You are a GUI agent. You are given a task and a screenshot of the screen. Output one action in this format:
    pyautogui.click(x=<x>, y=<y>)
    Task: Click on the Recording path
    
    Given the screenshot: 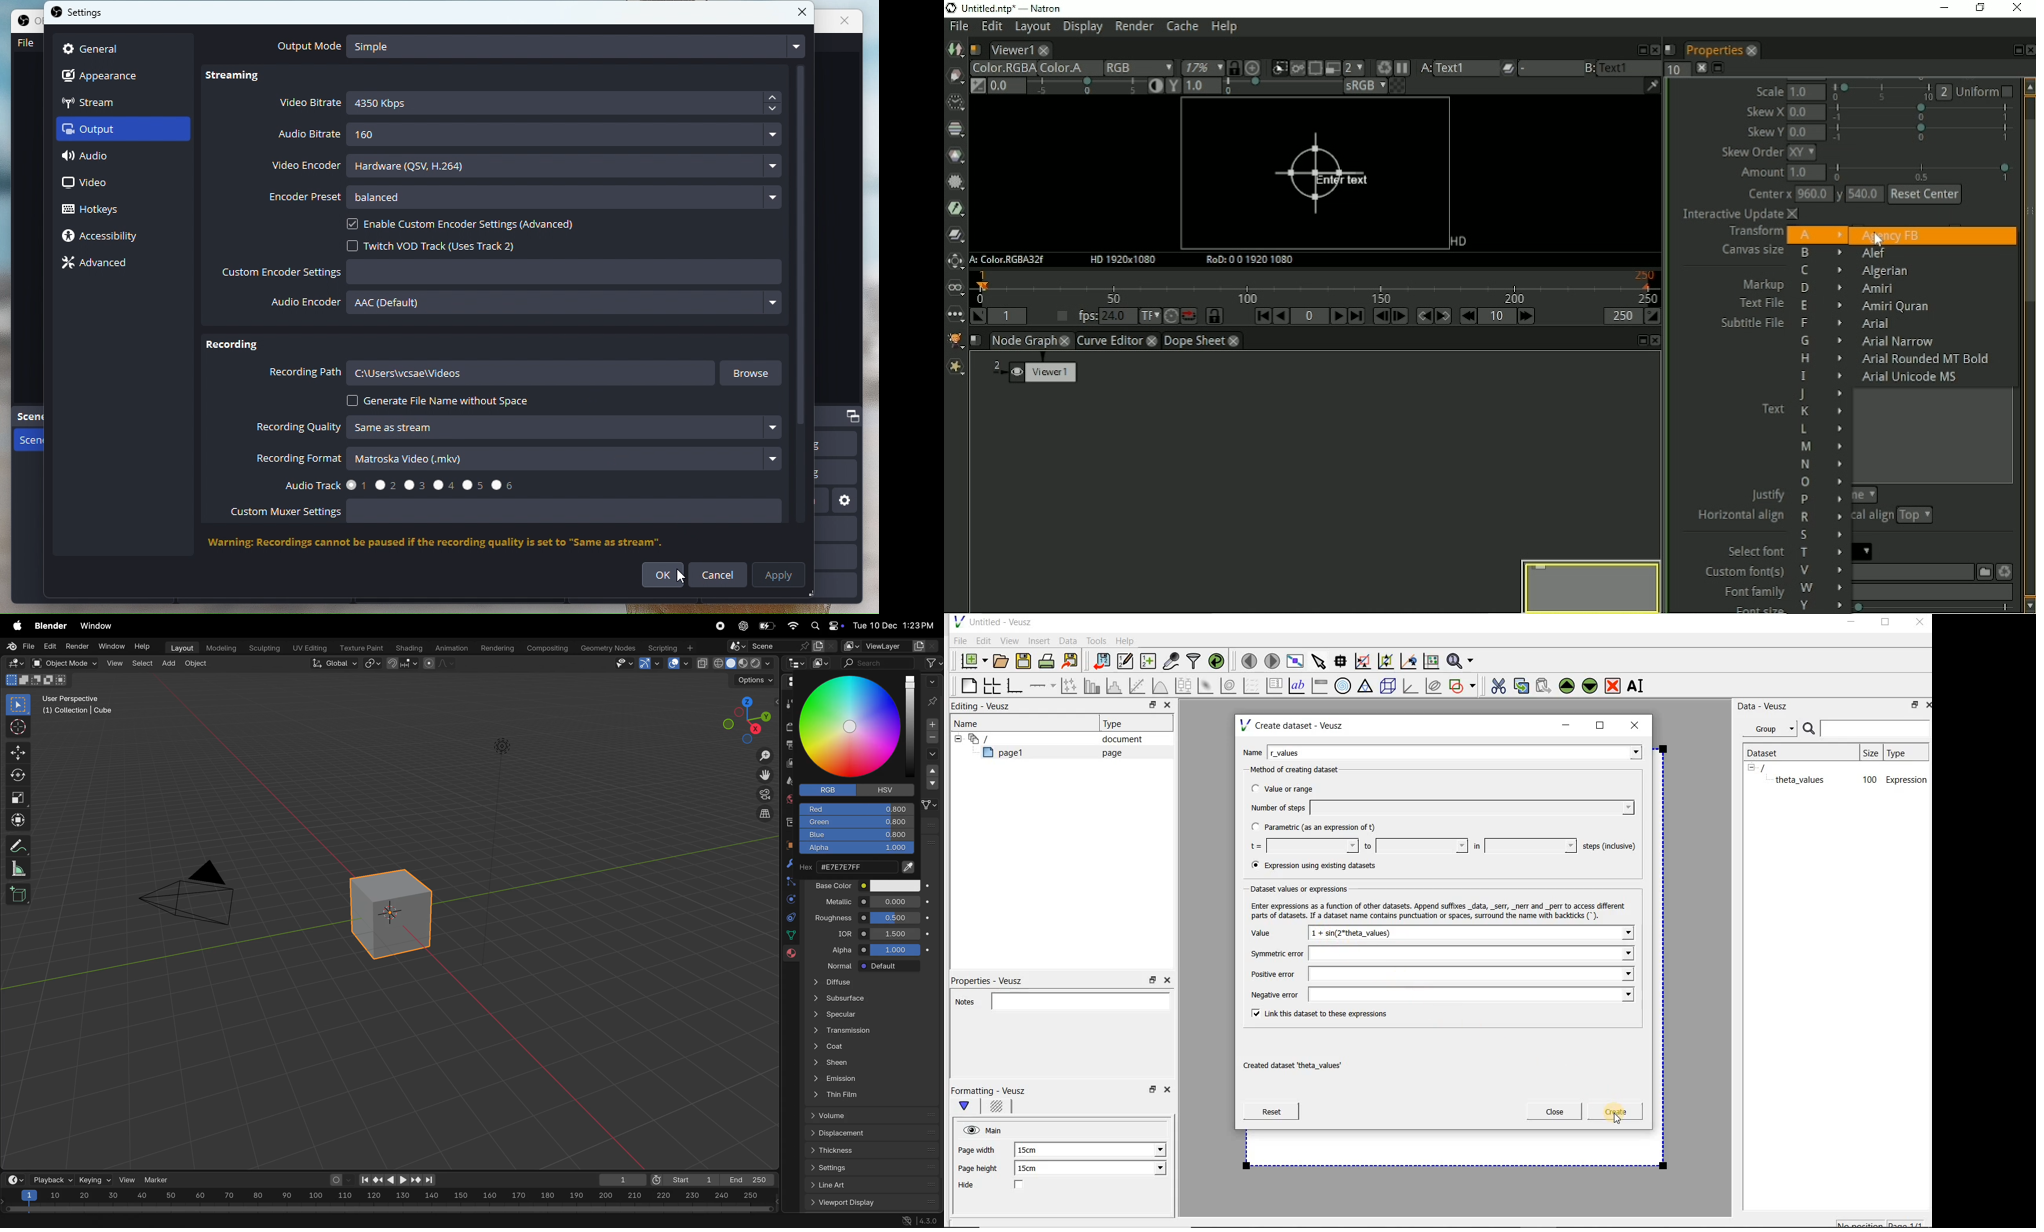 What is the action you would take?
    pyautogui.click(x=492, y=375)
    